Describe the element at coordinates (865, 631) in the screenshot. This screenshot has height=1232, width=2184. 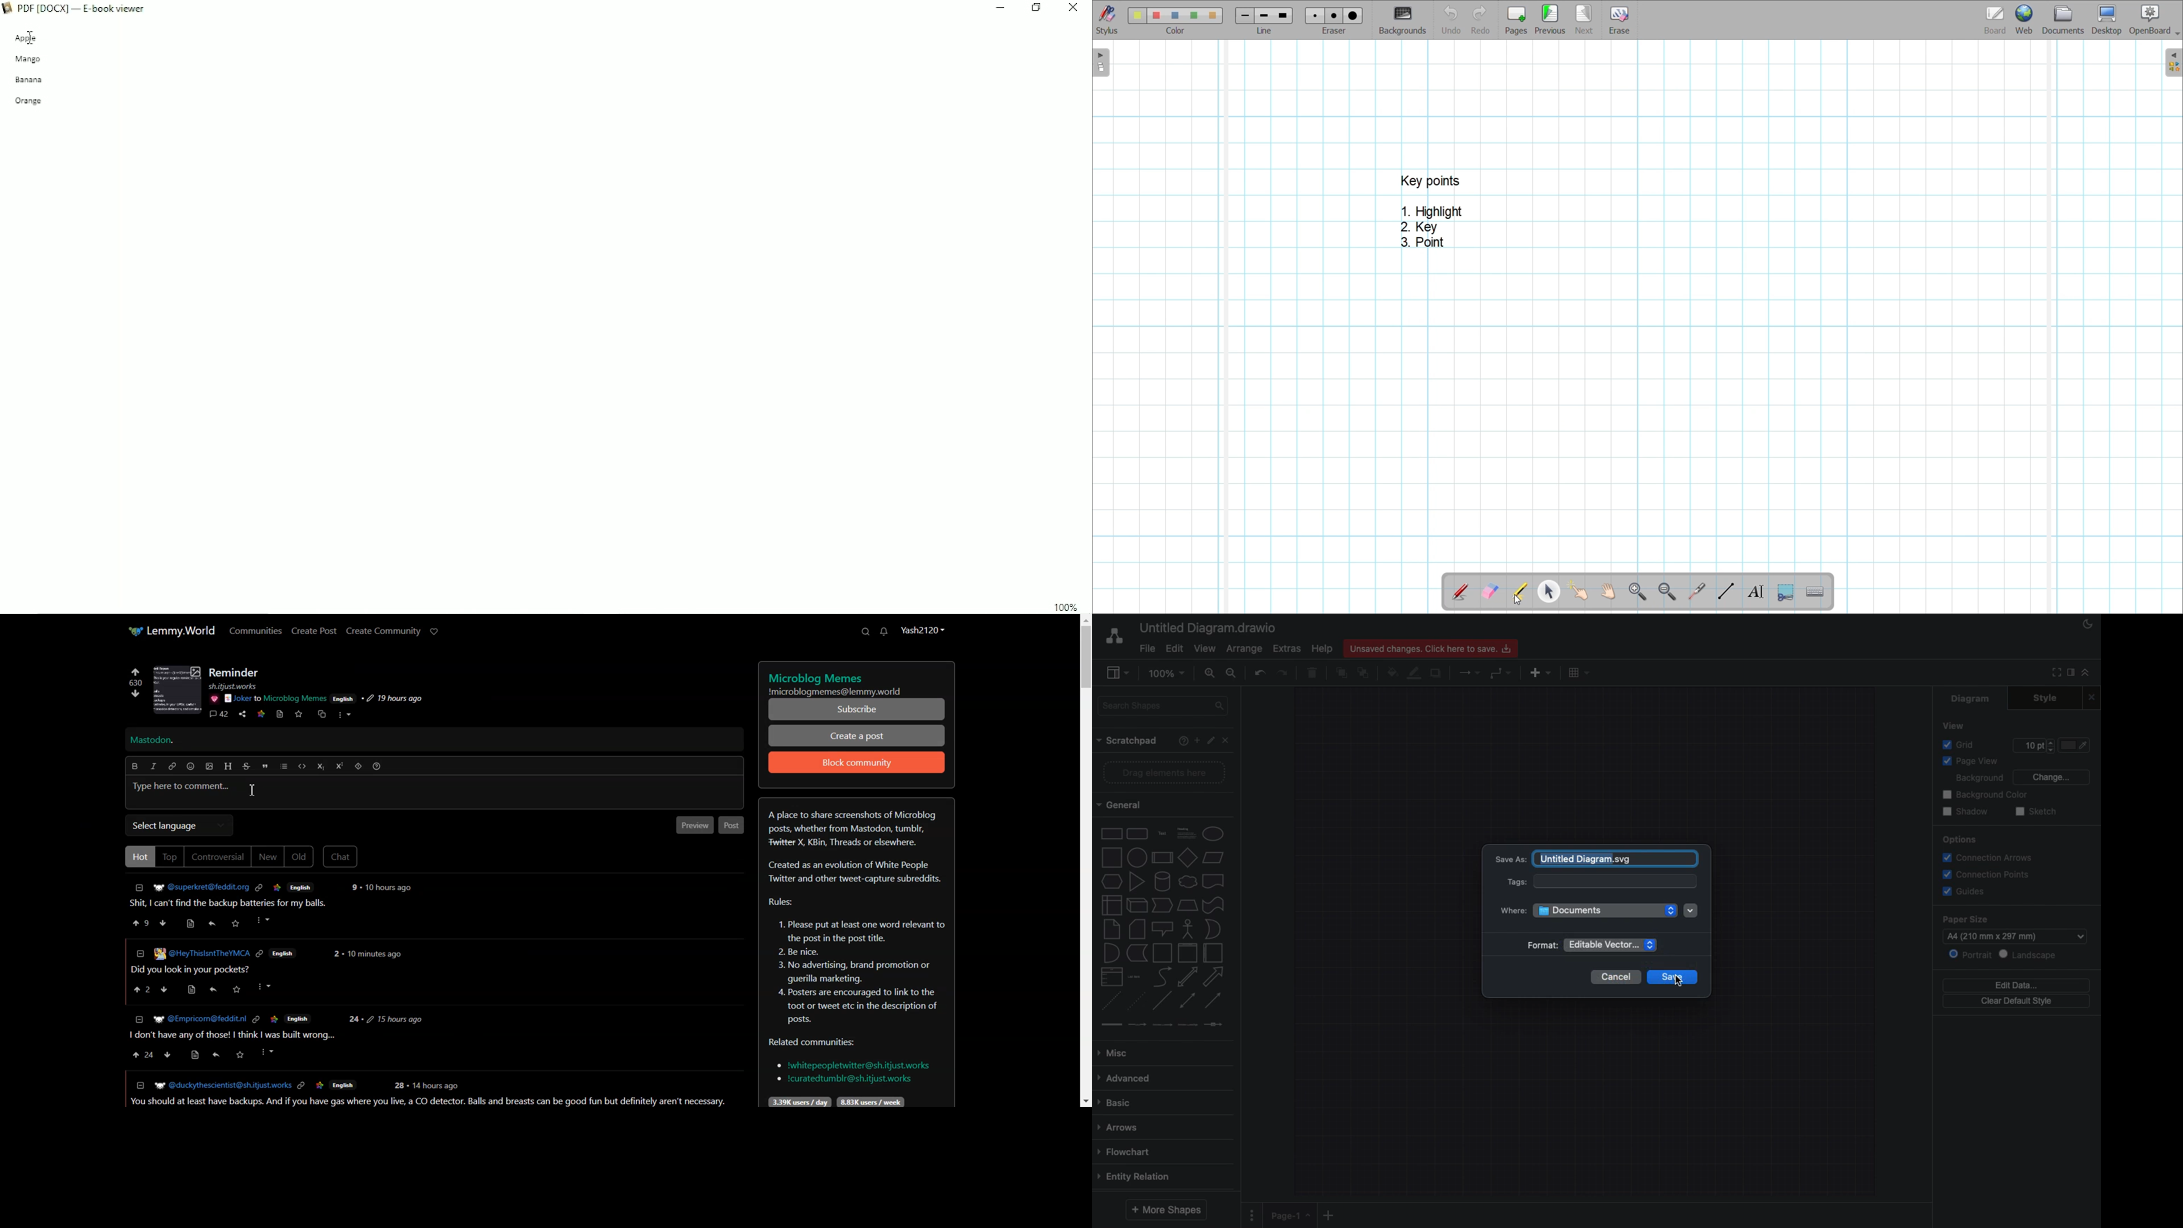
I see `Search` at that location.